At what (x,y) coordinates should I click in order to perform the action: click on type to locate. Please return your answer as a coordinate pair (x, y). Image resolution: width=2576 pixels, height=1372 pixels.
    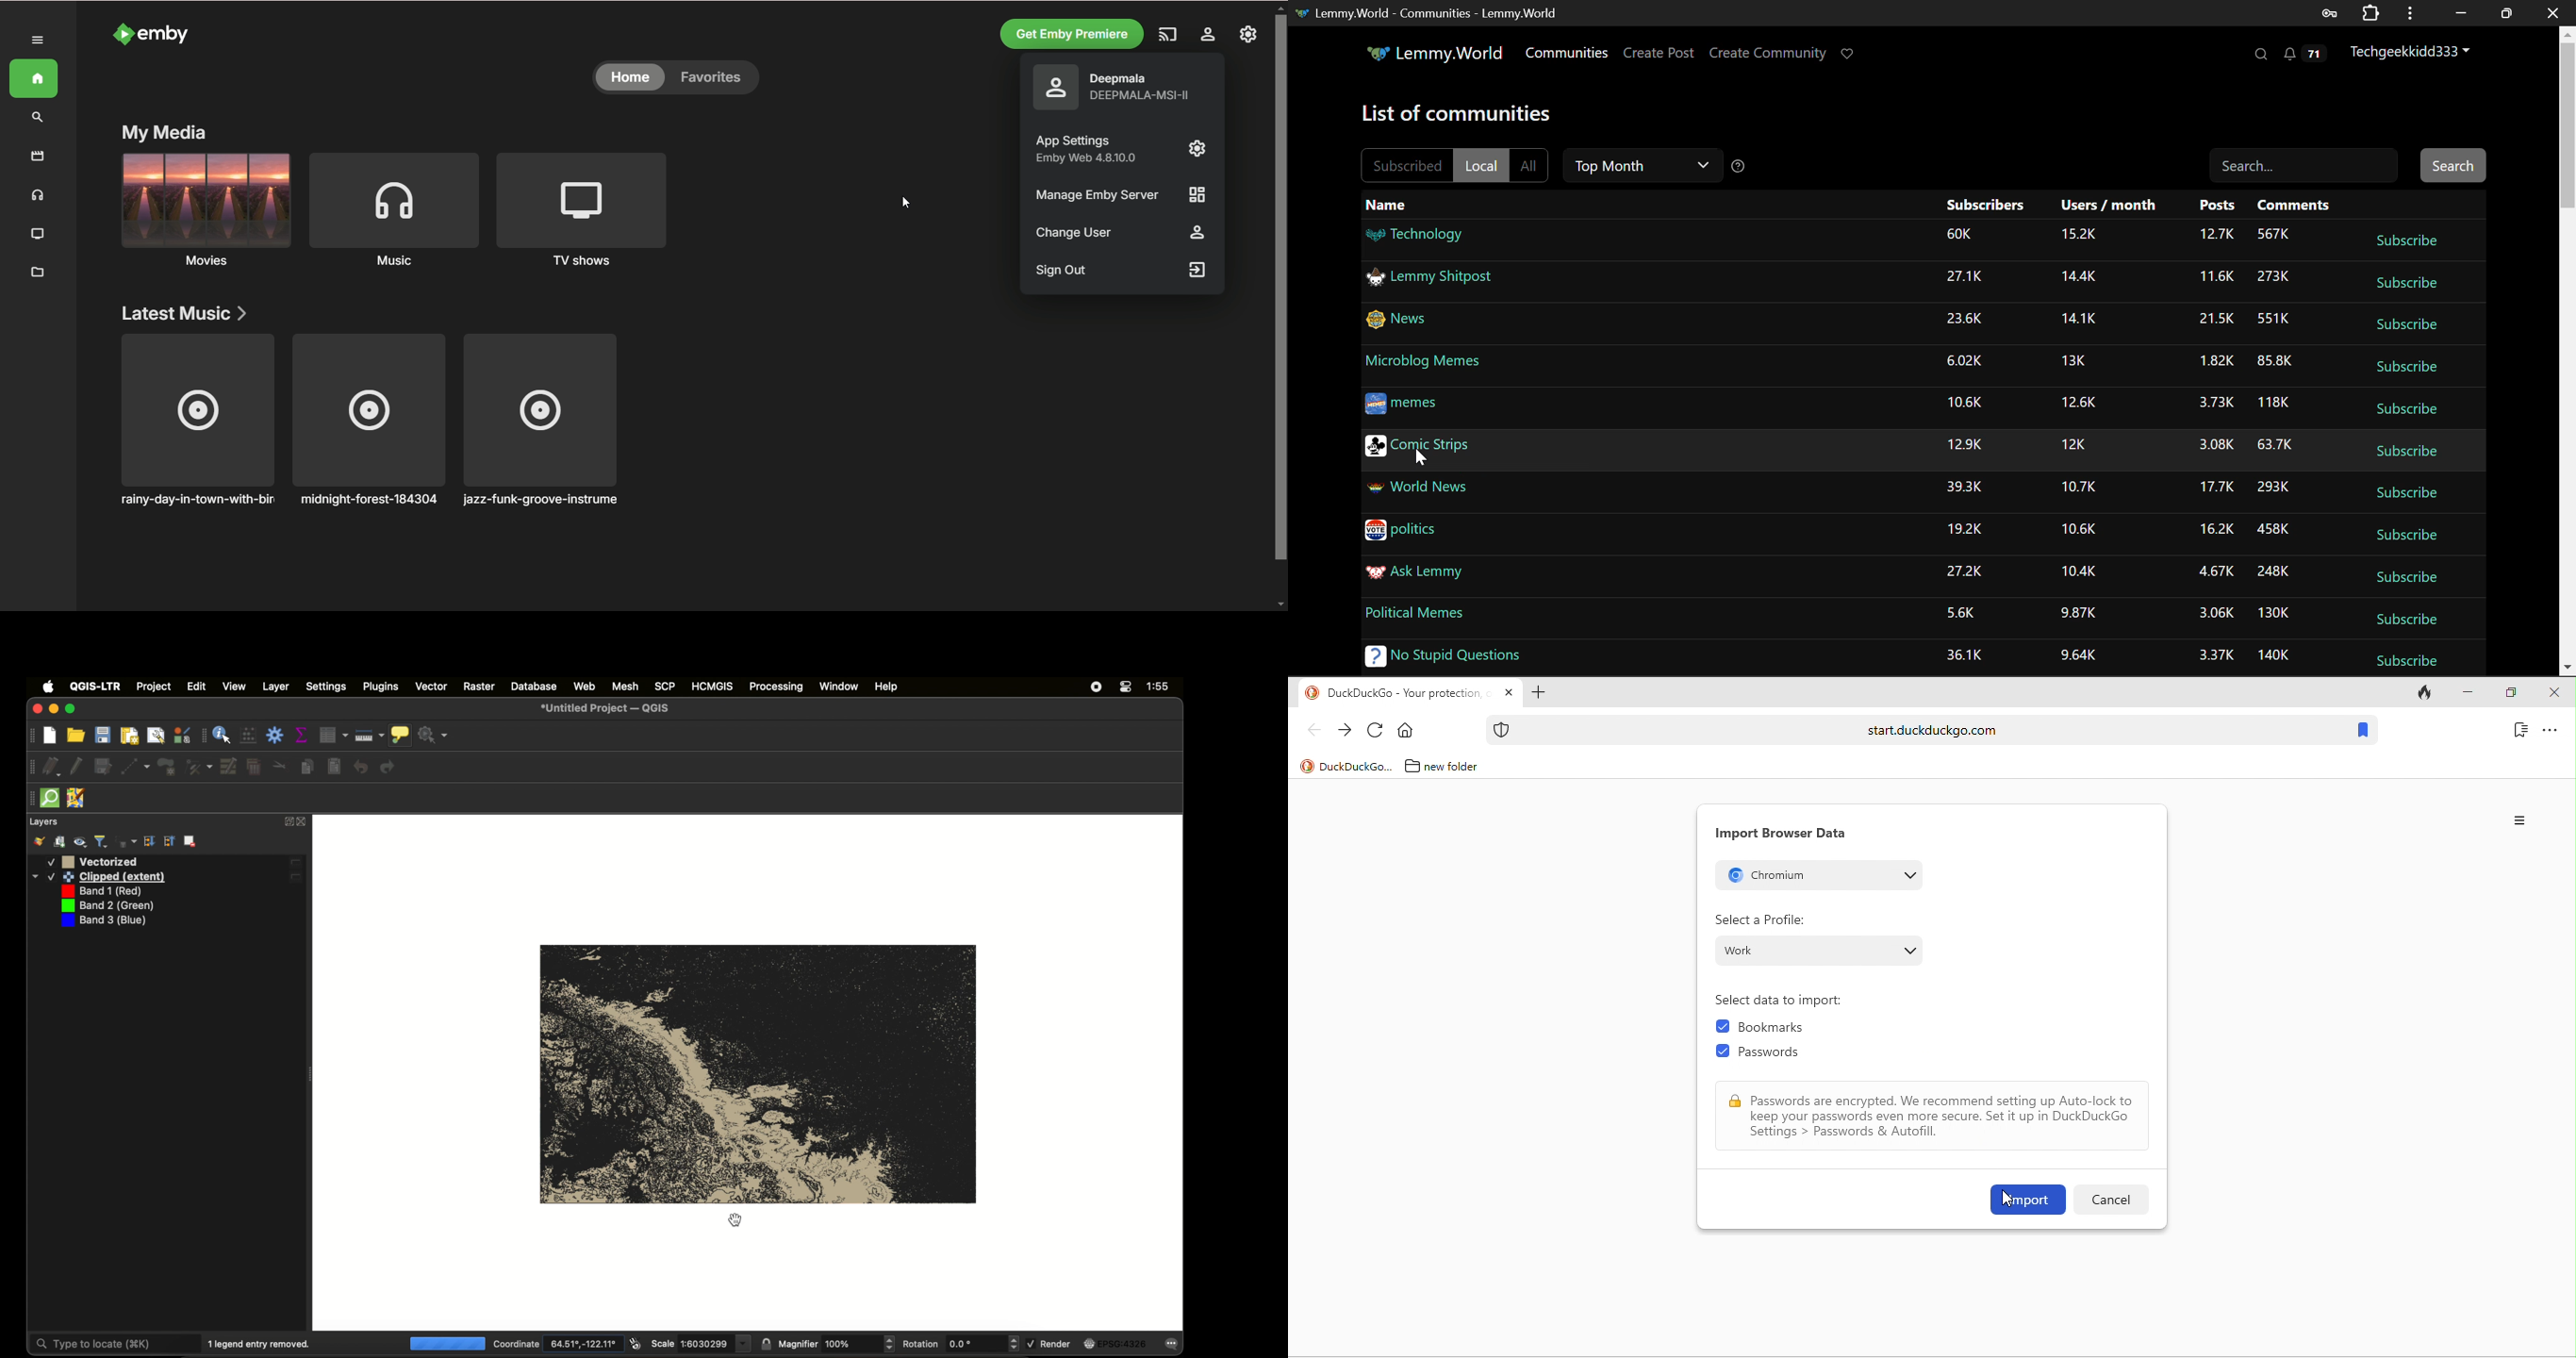
    Looking at the image, I should click on (115, 1343).